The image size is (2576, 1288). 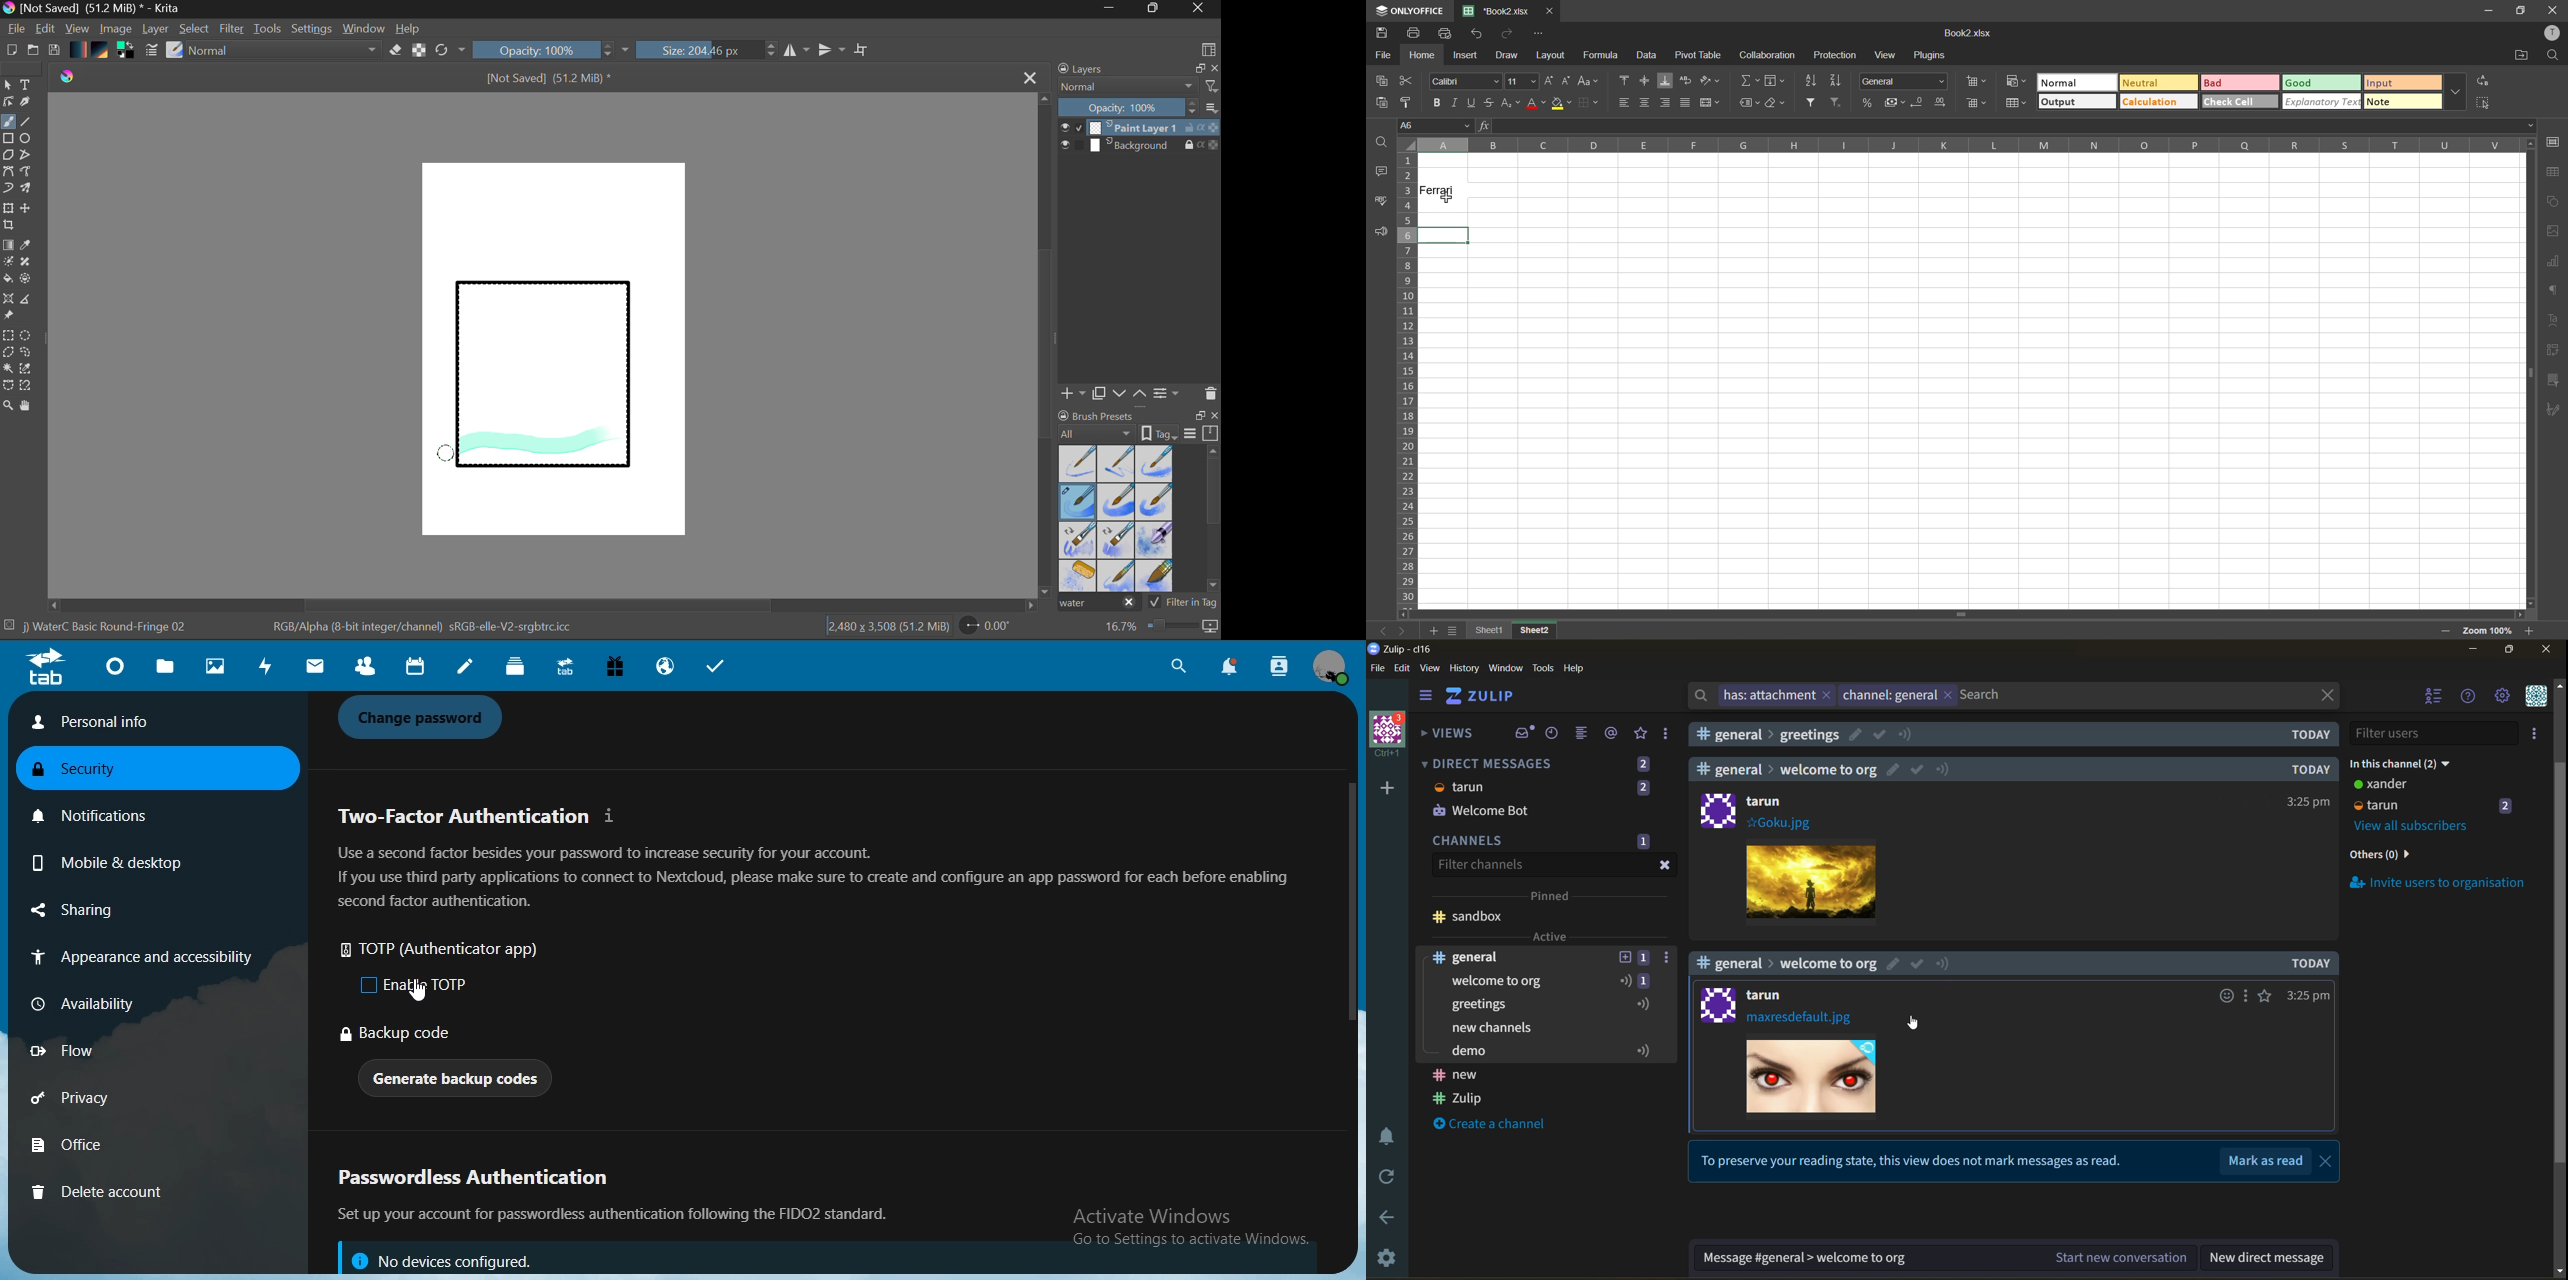 What do you see at coordinates (2404, 101) in the screenshot?
I see `note` at bounding box center [2404, 101].